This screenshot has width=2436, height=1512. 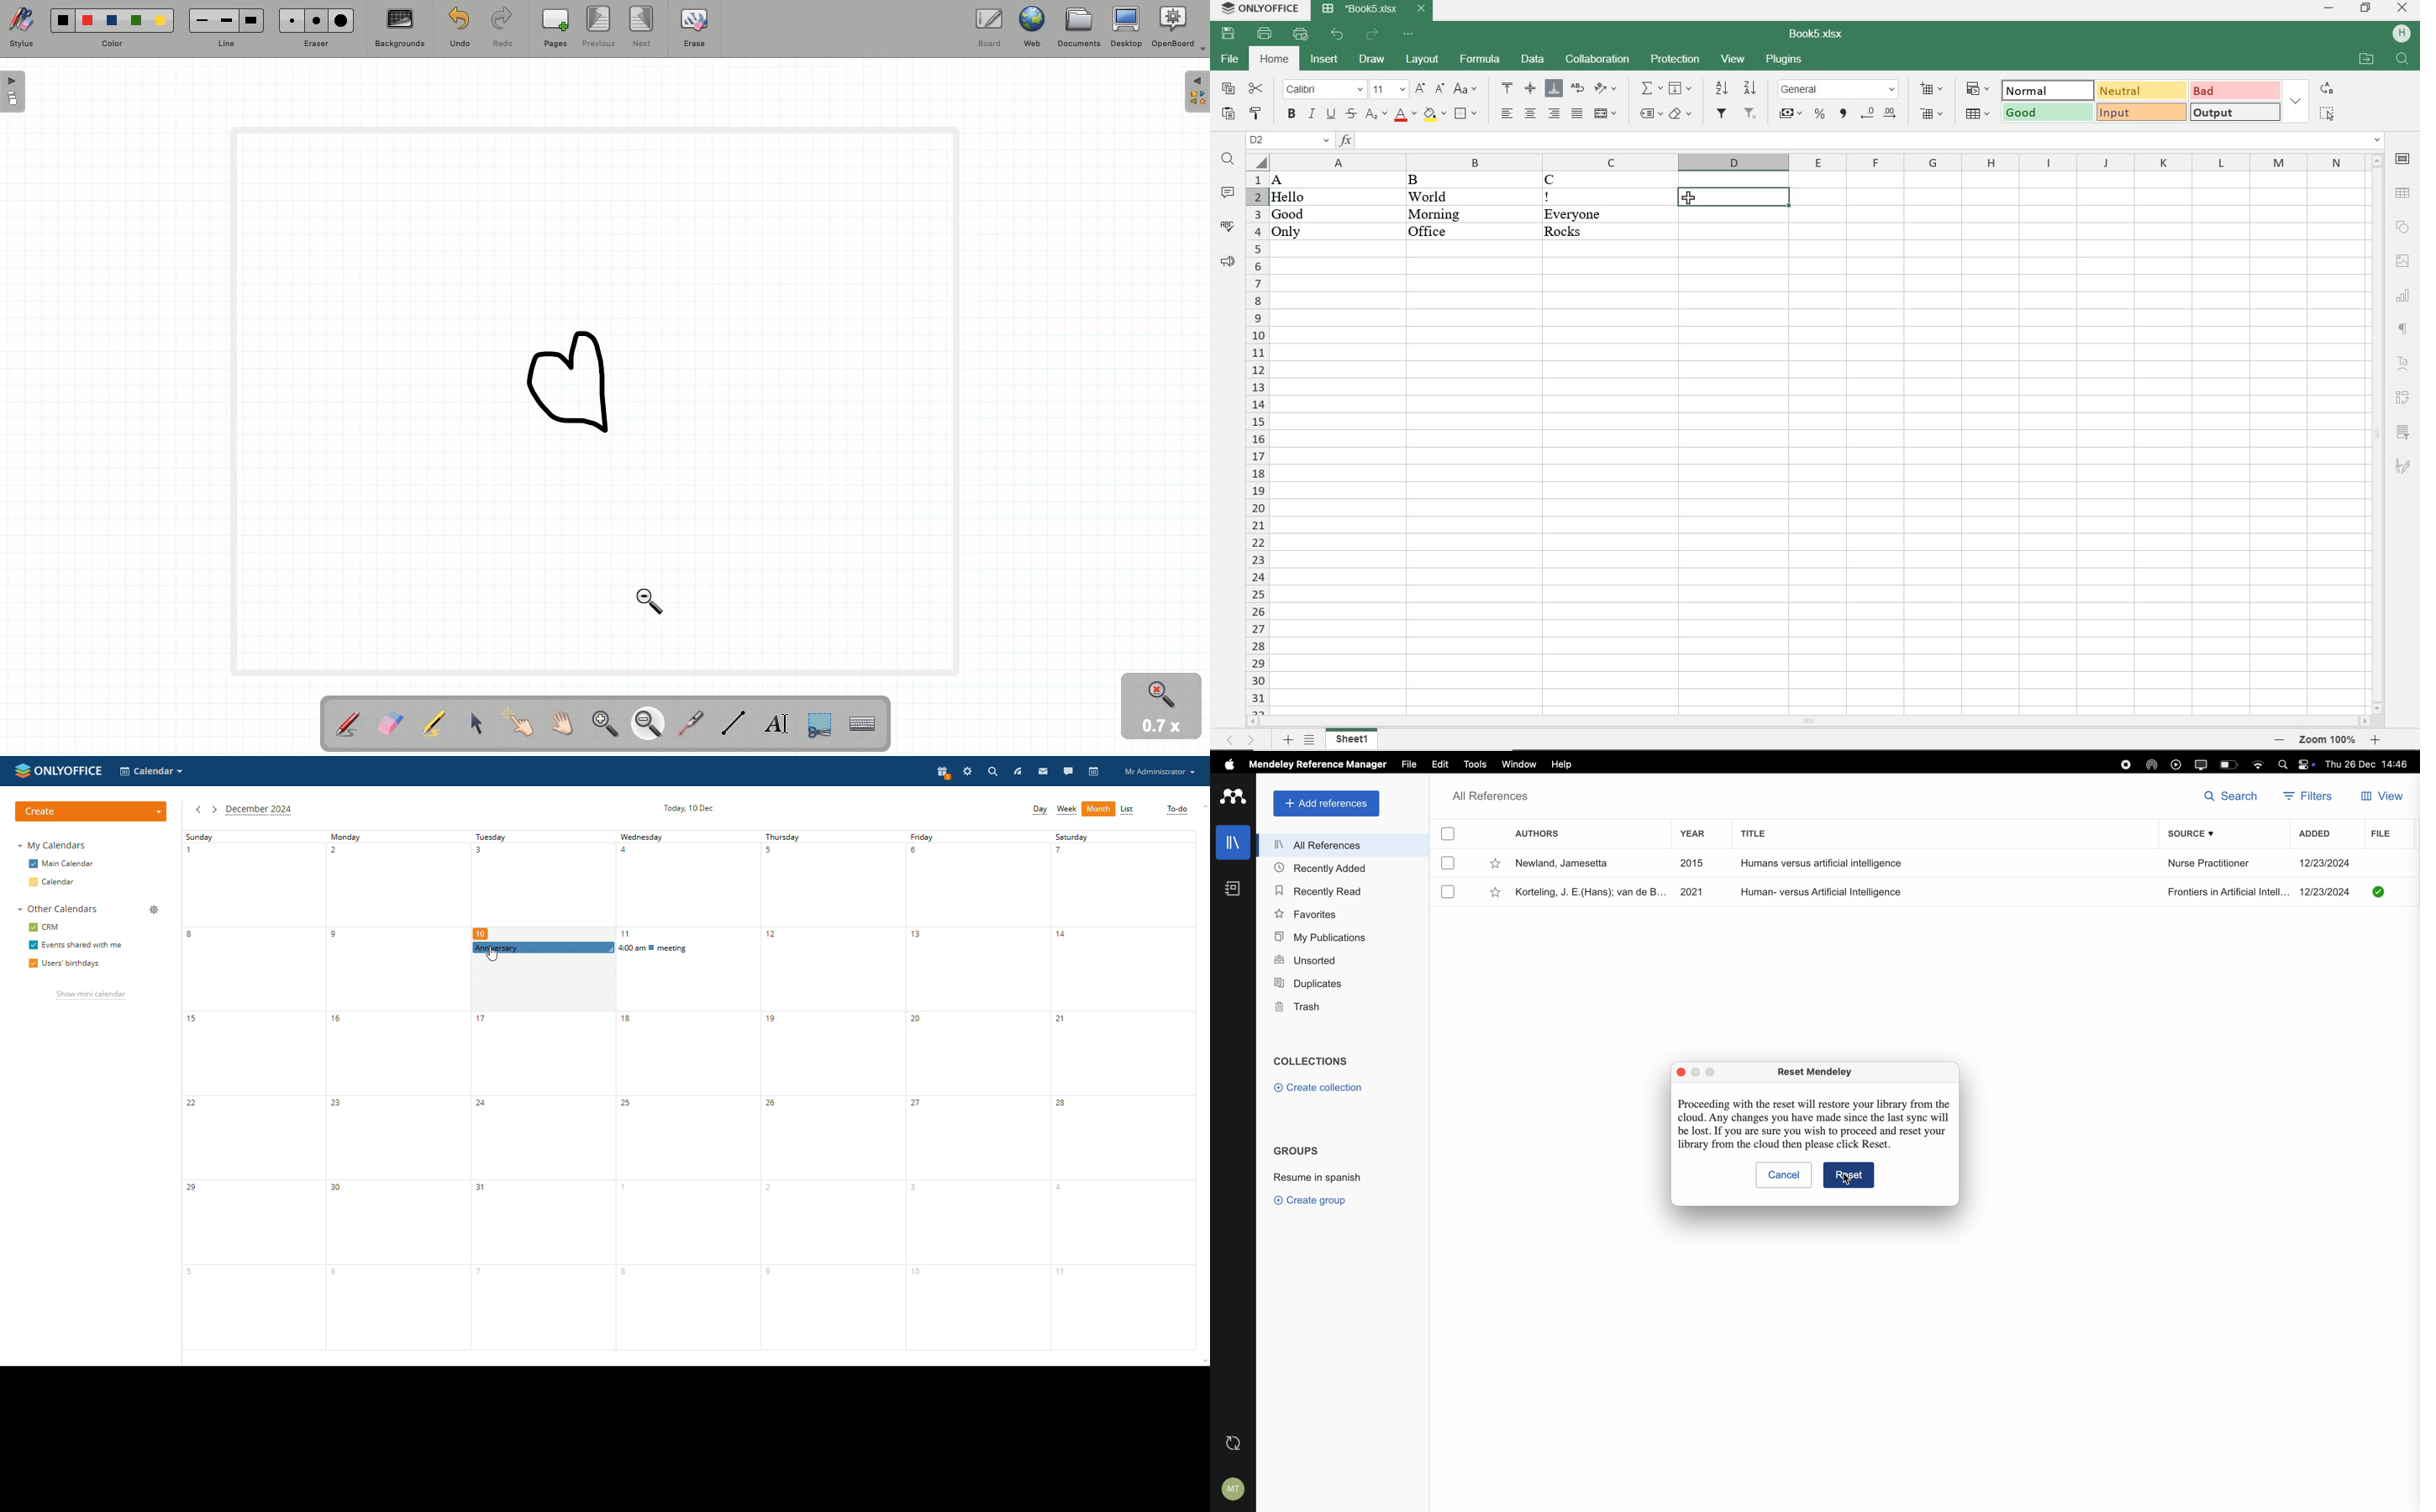 What do you see at coordinates (1608, 233) in the screenshot?
I see `Rocks` at bounding box center [1608, 233].